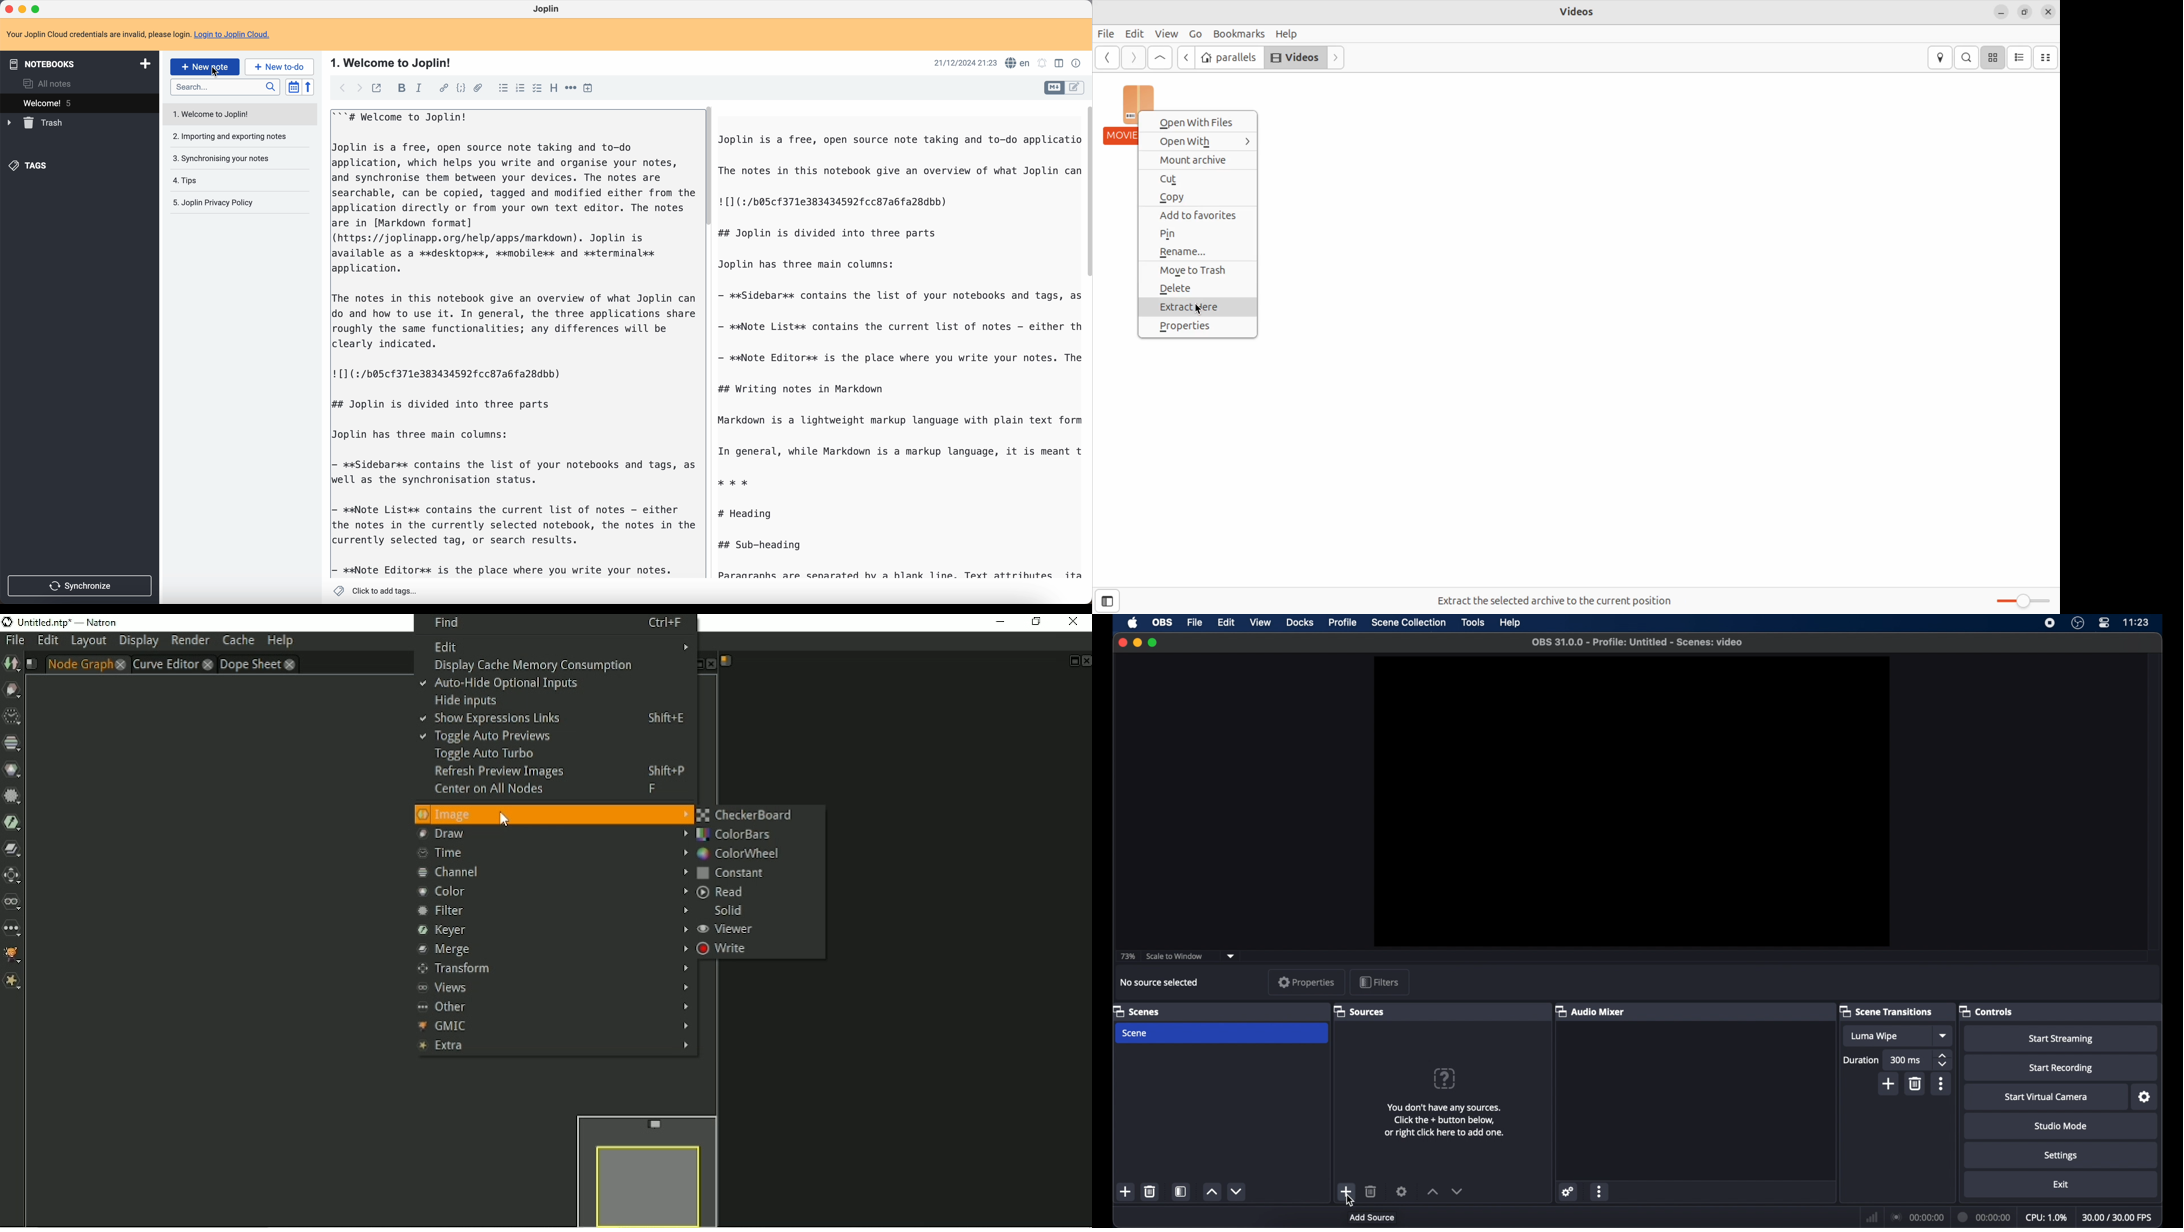  I want to click on cpu, so click(2047, 1218).